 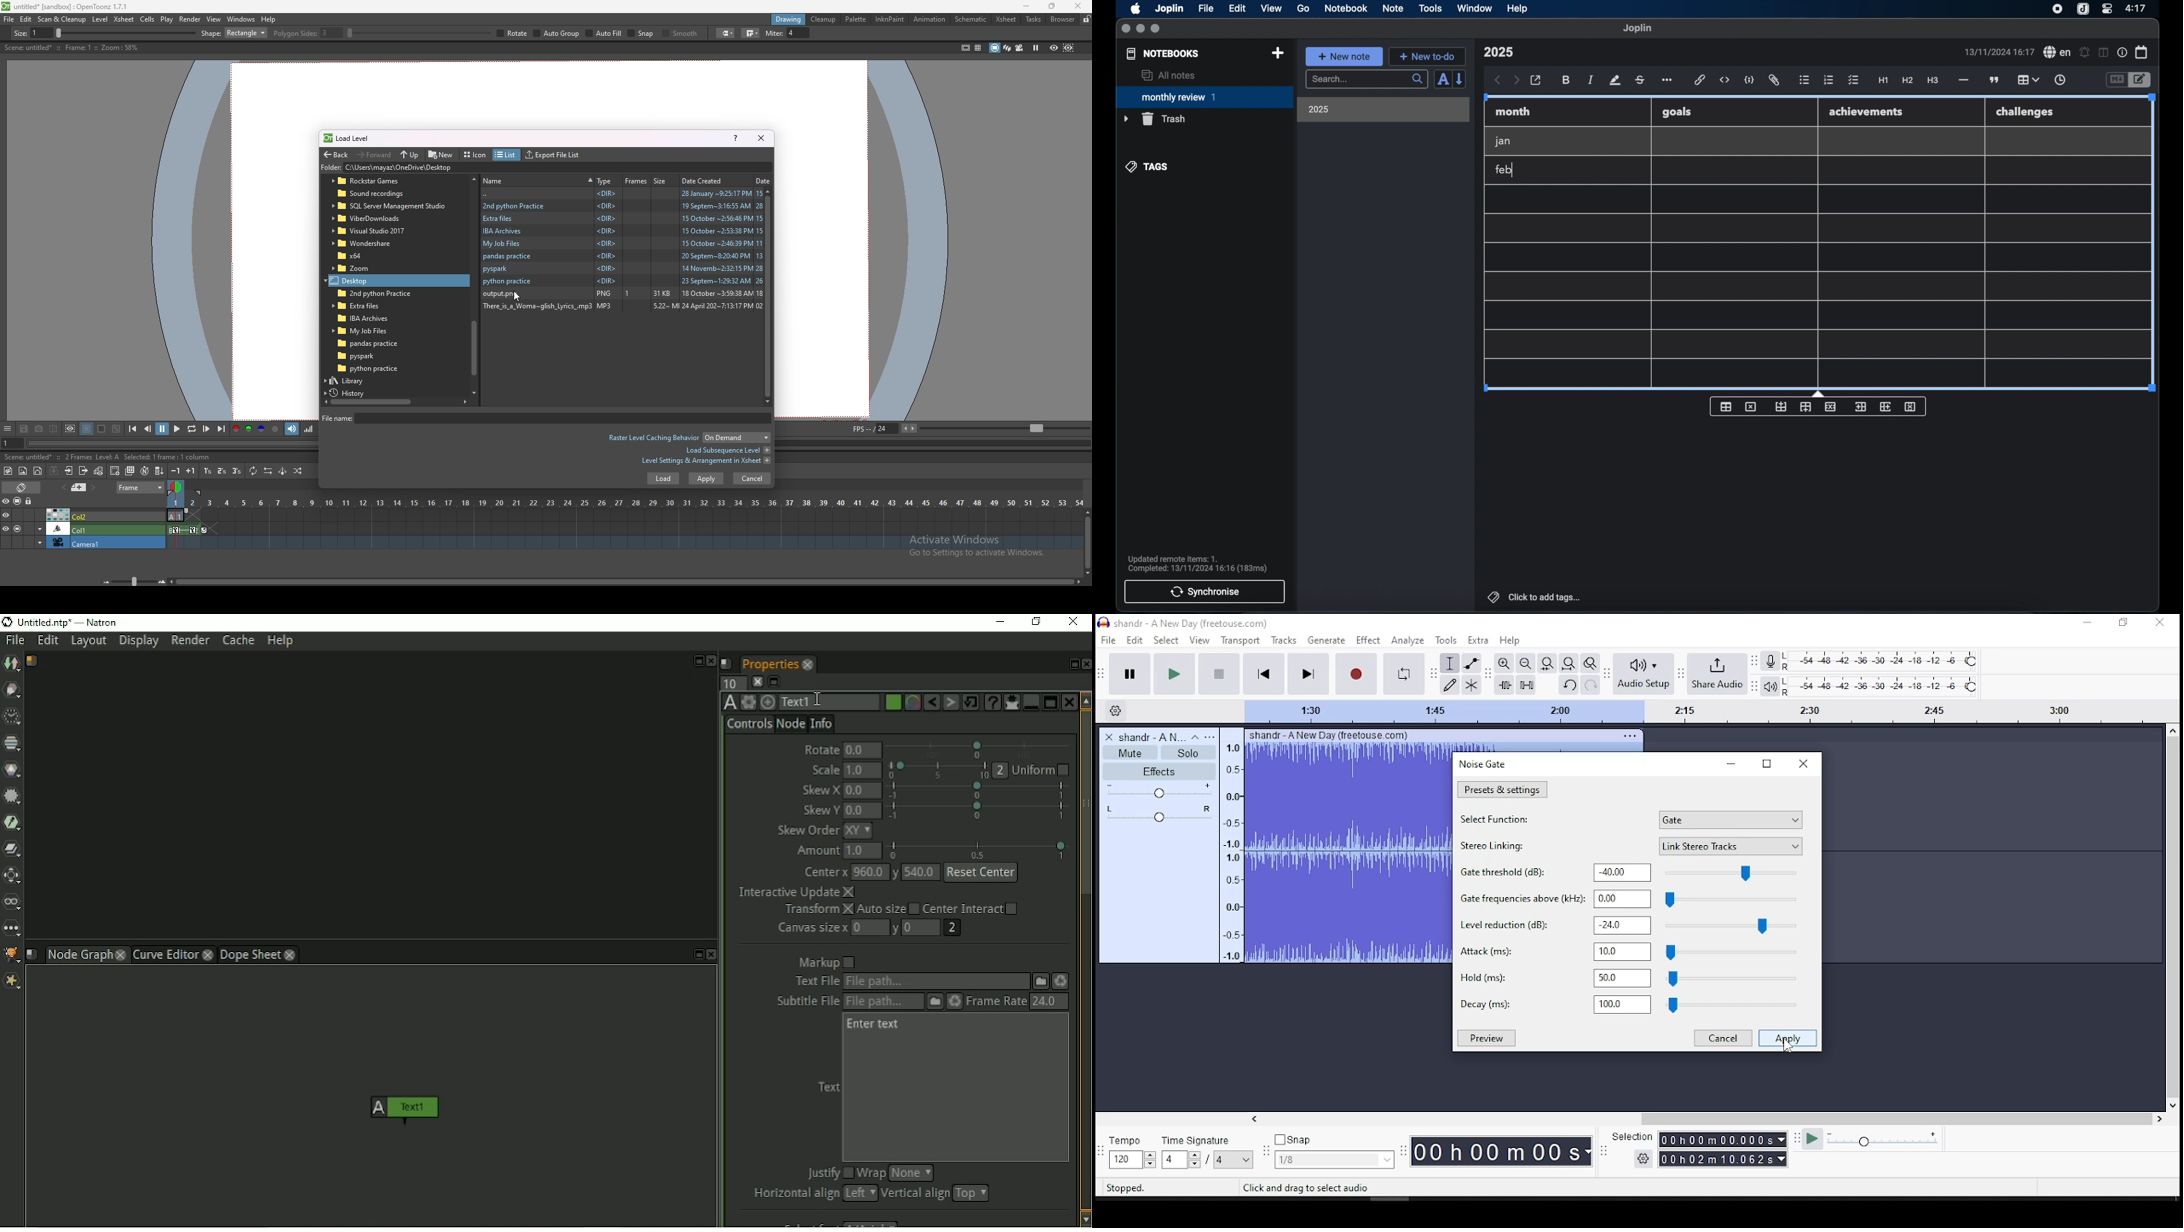 What do you see at coordinates (1806, 407) in the screenshot?
I see `insert row after` at bounding box center [1806, 407].